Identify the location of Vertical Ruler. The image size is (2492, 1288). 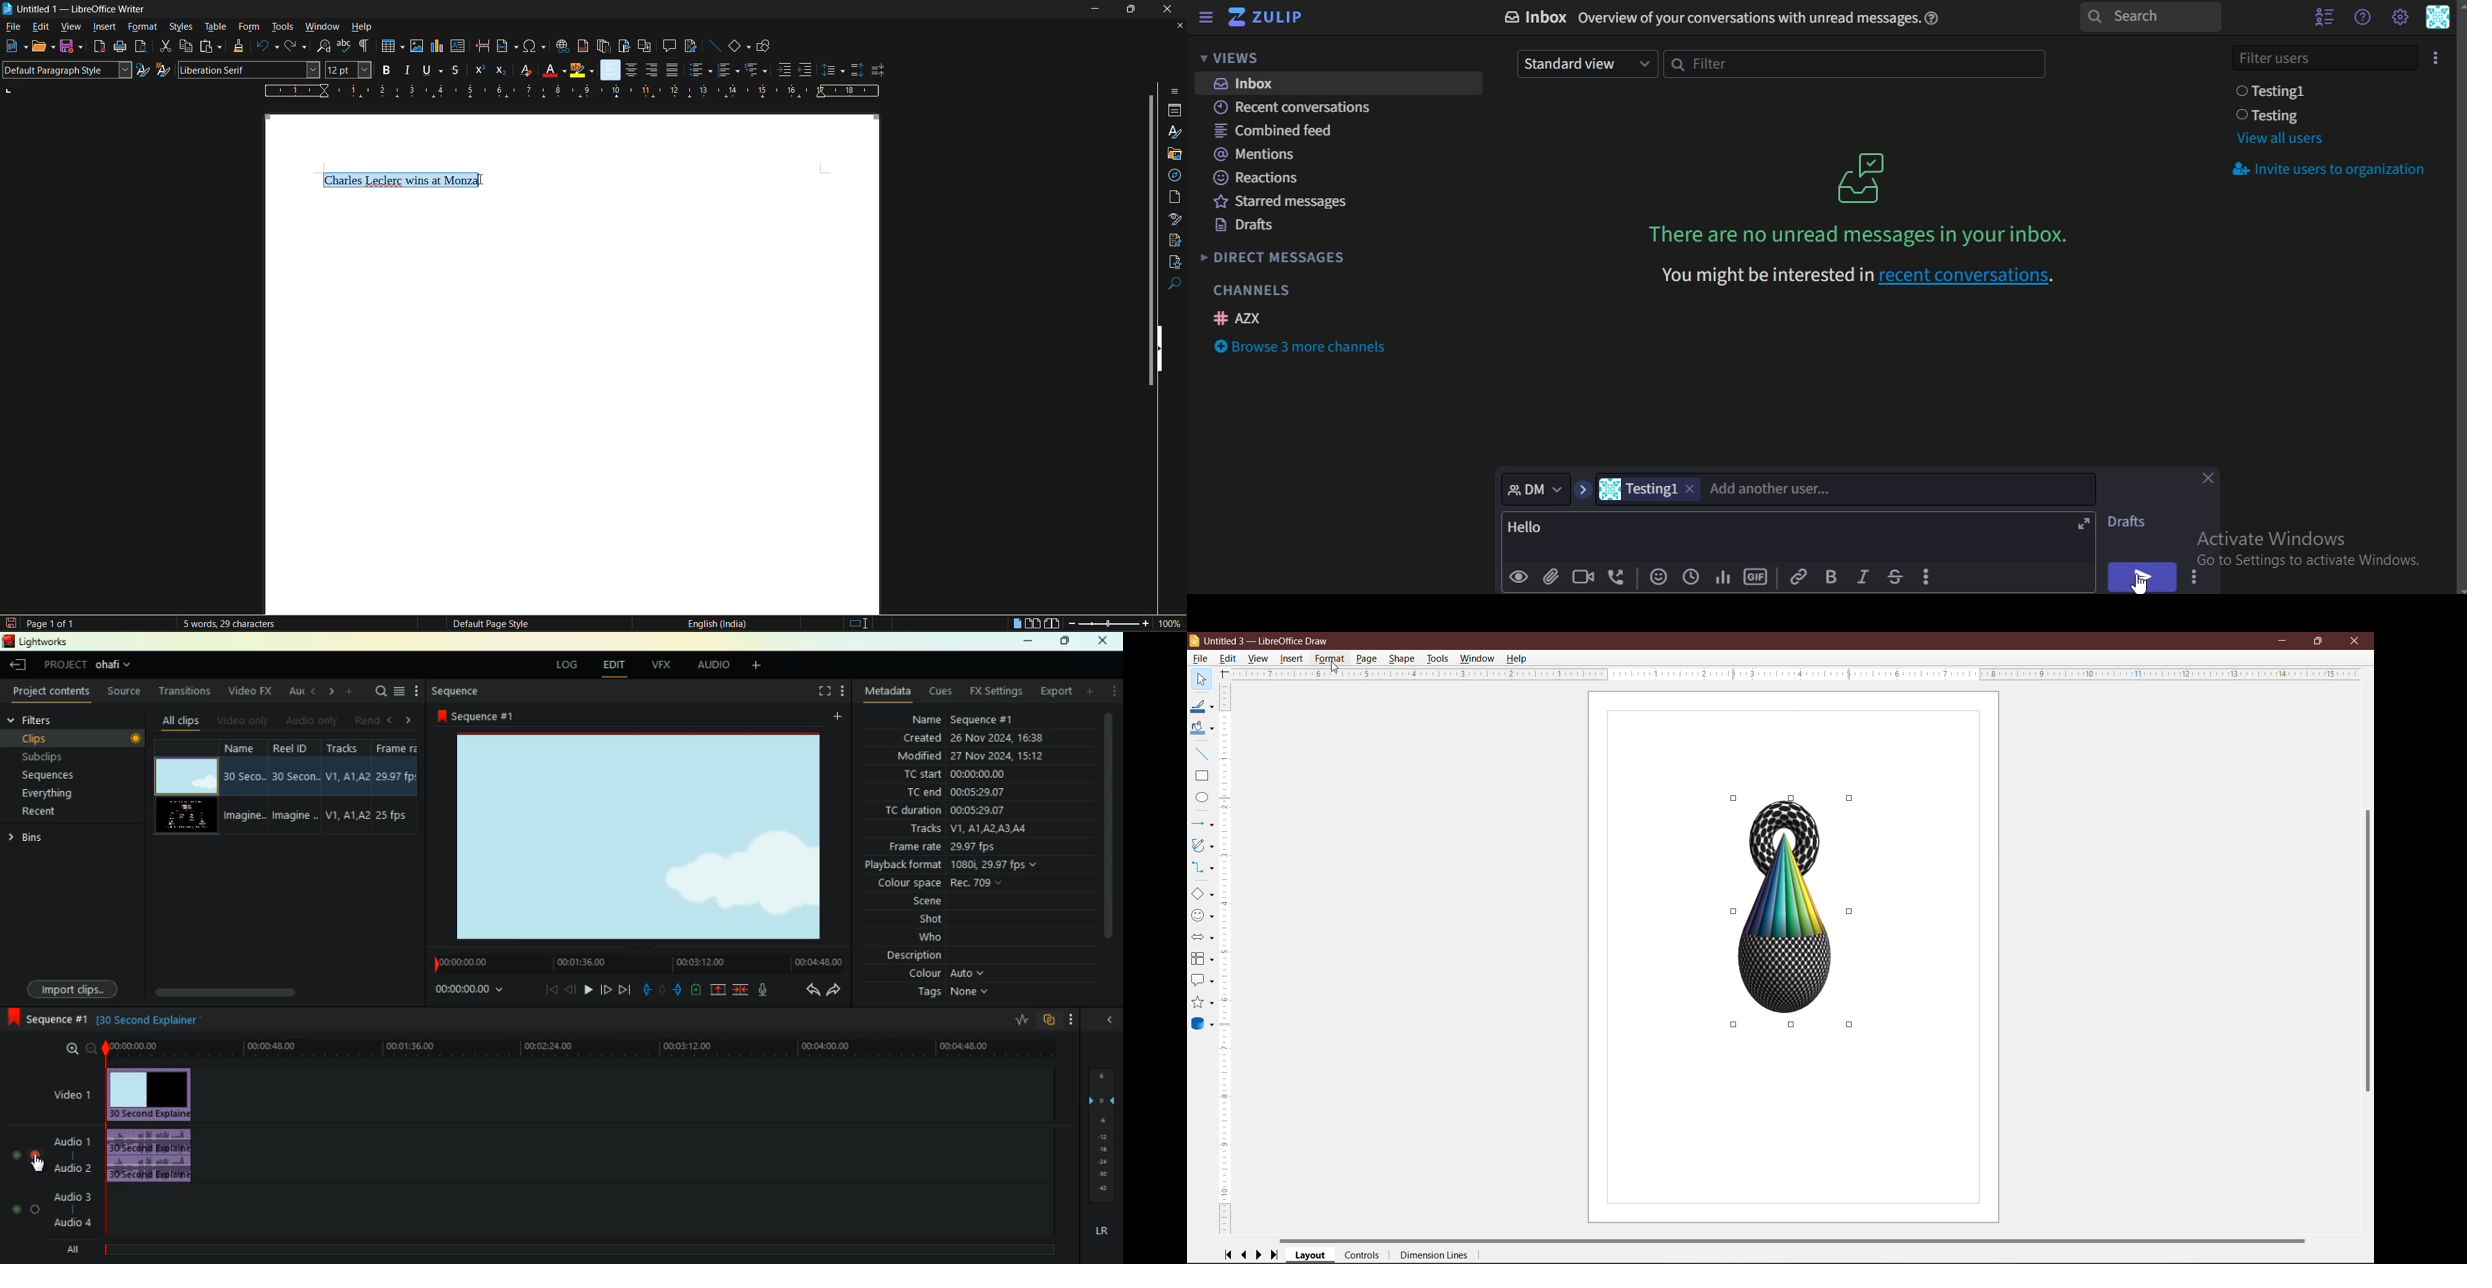
(1226, 960).